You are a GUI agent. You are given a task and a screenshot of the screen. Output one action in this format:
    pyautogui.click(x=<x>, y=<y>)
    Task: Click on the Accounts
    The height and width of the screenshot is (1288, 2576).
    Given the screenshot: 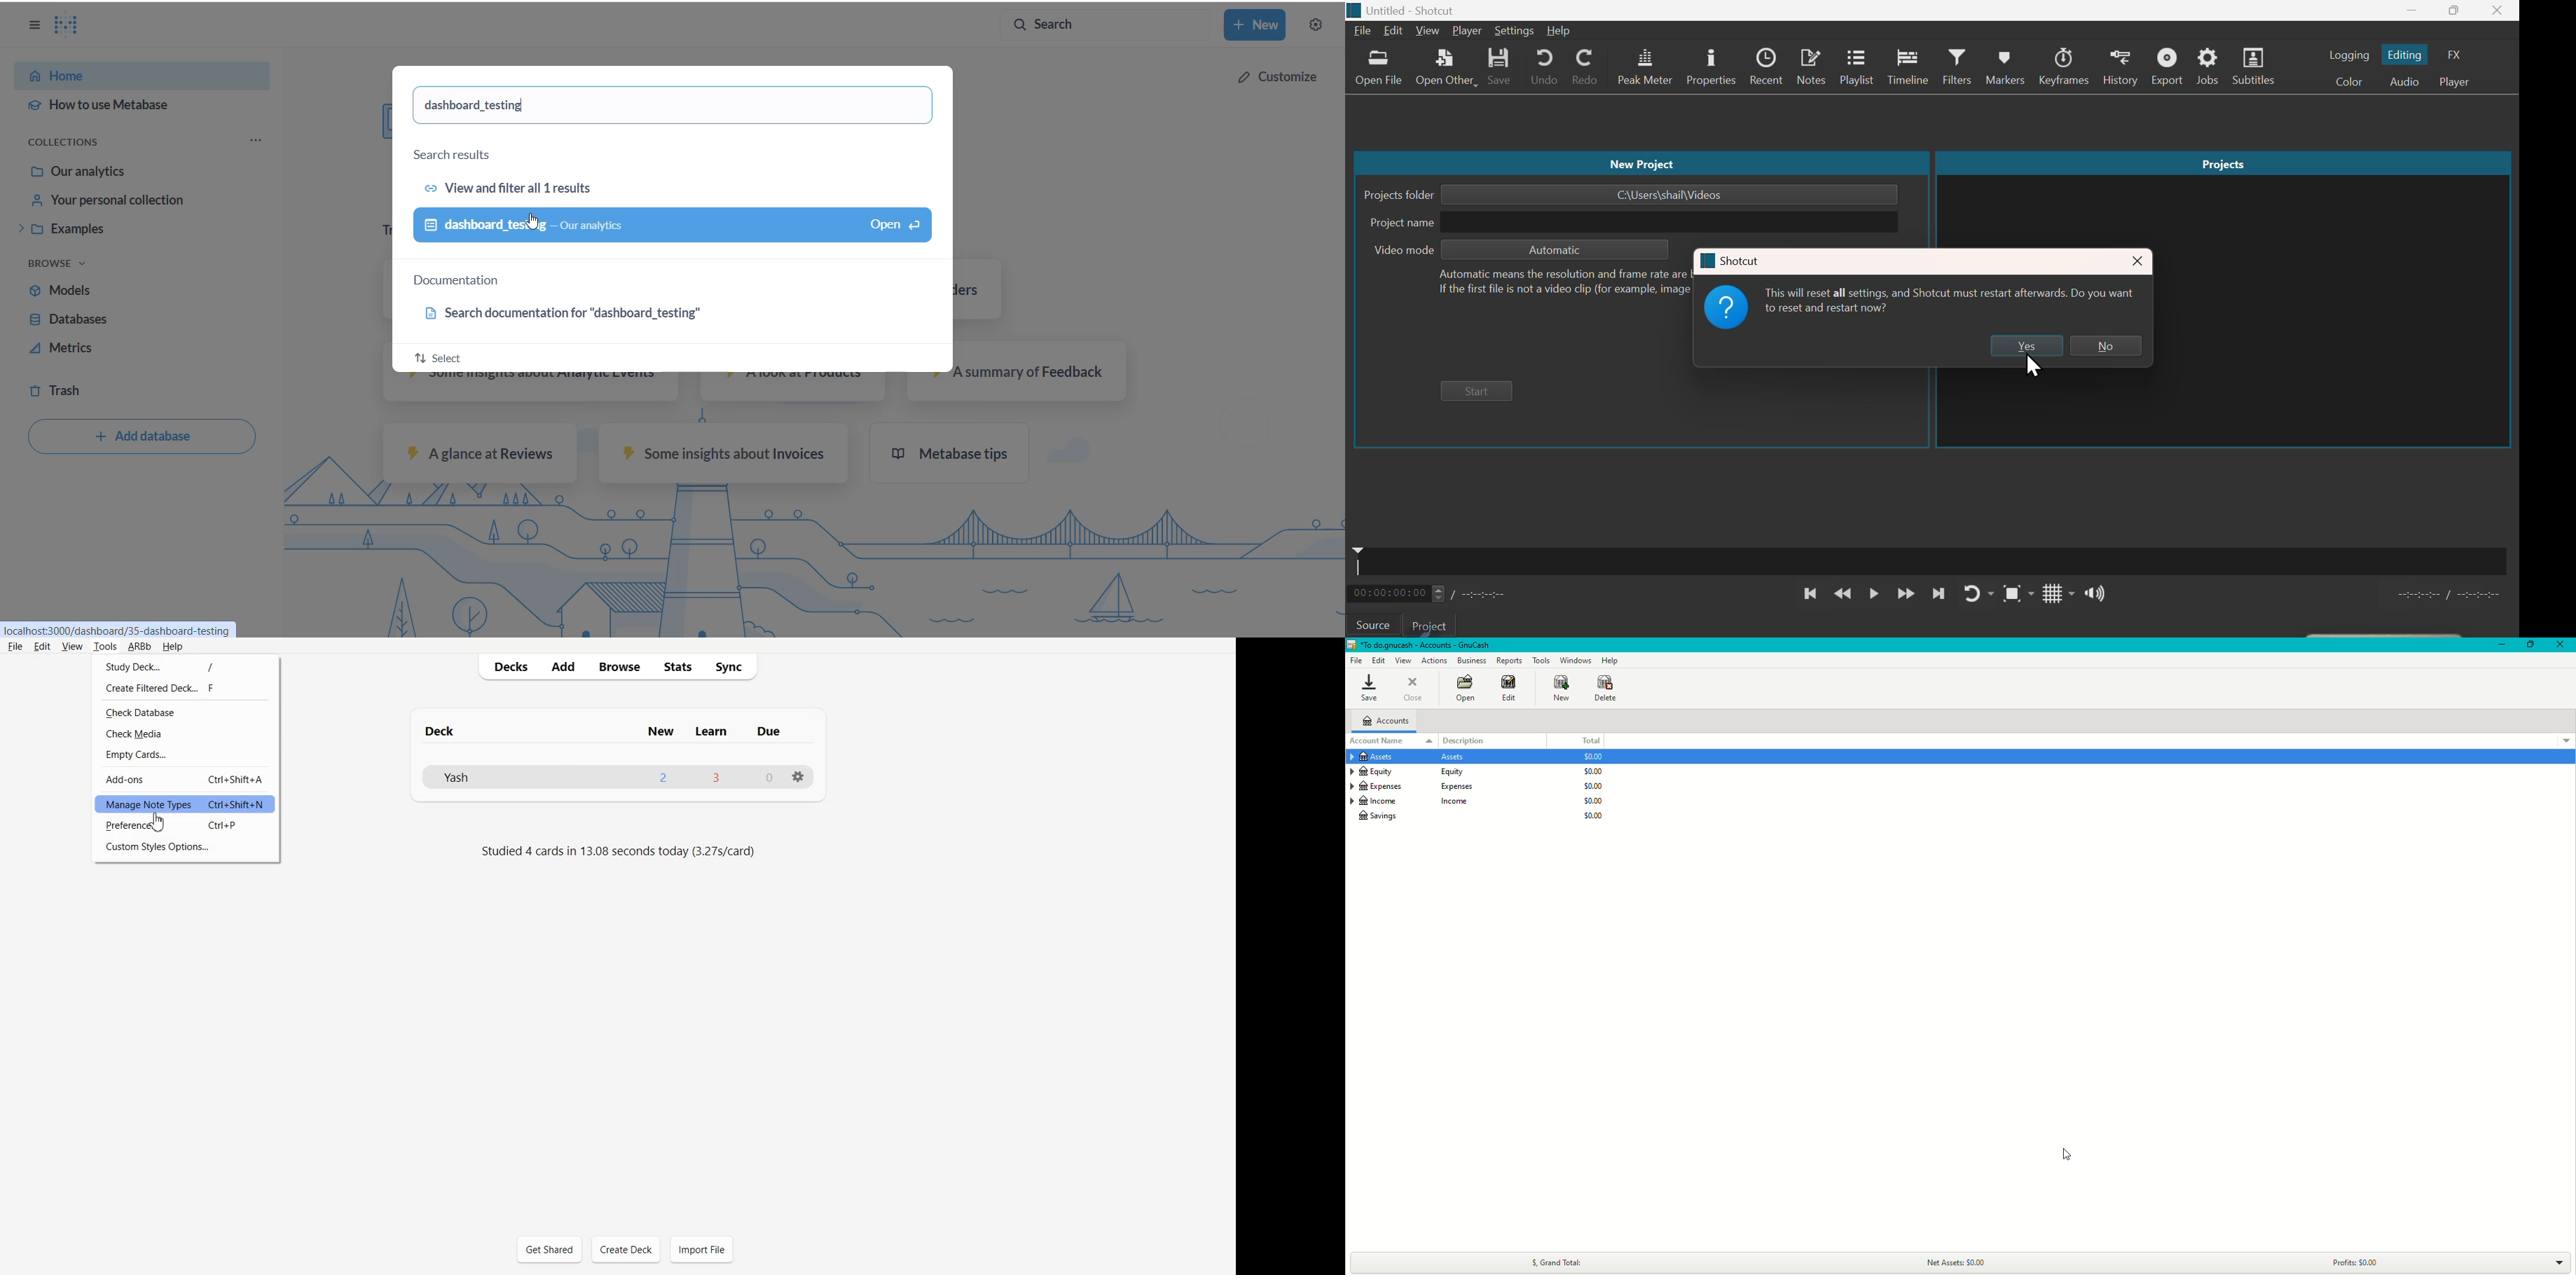 What is the action you would take?
    pyautogui.click(x=1389, y=722)
    